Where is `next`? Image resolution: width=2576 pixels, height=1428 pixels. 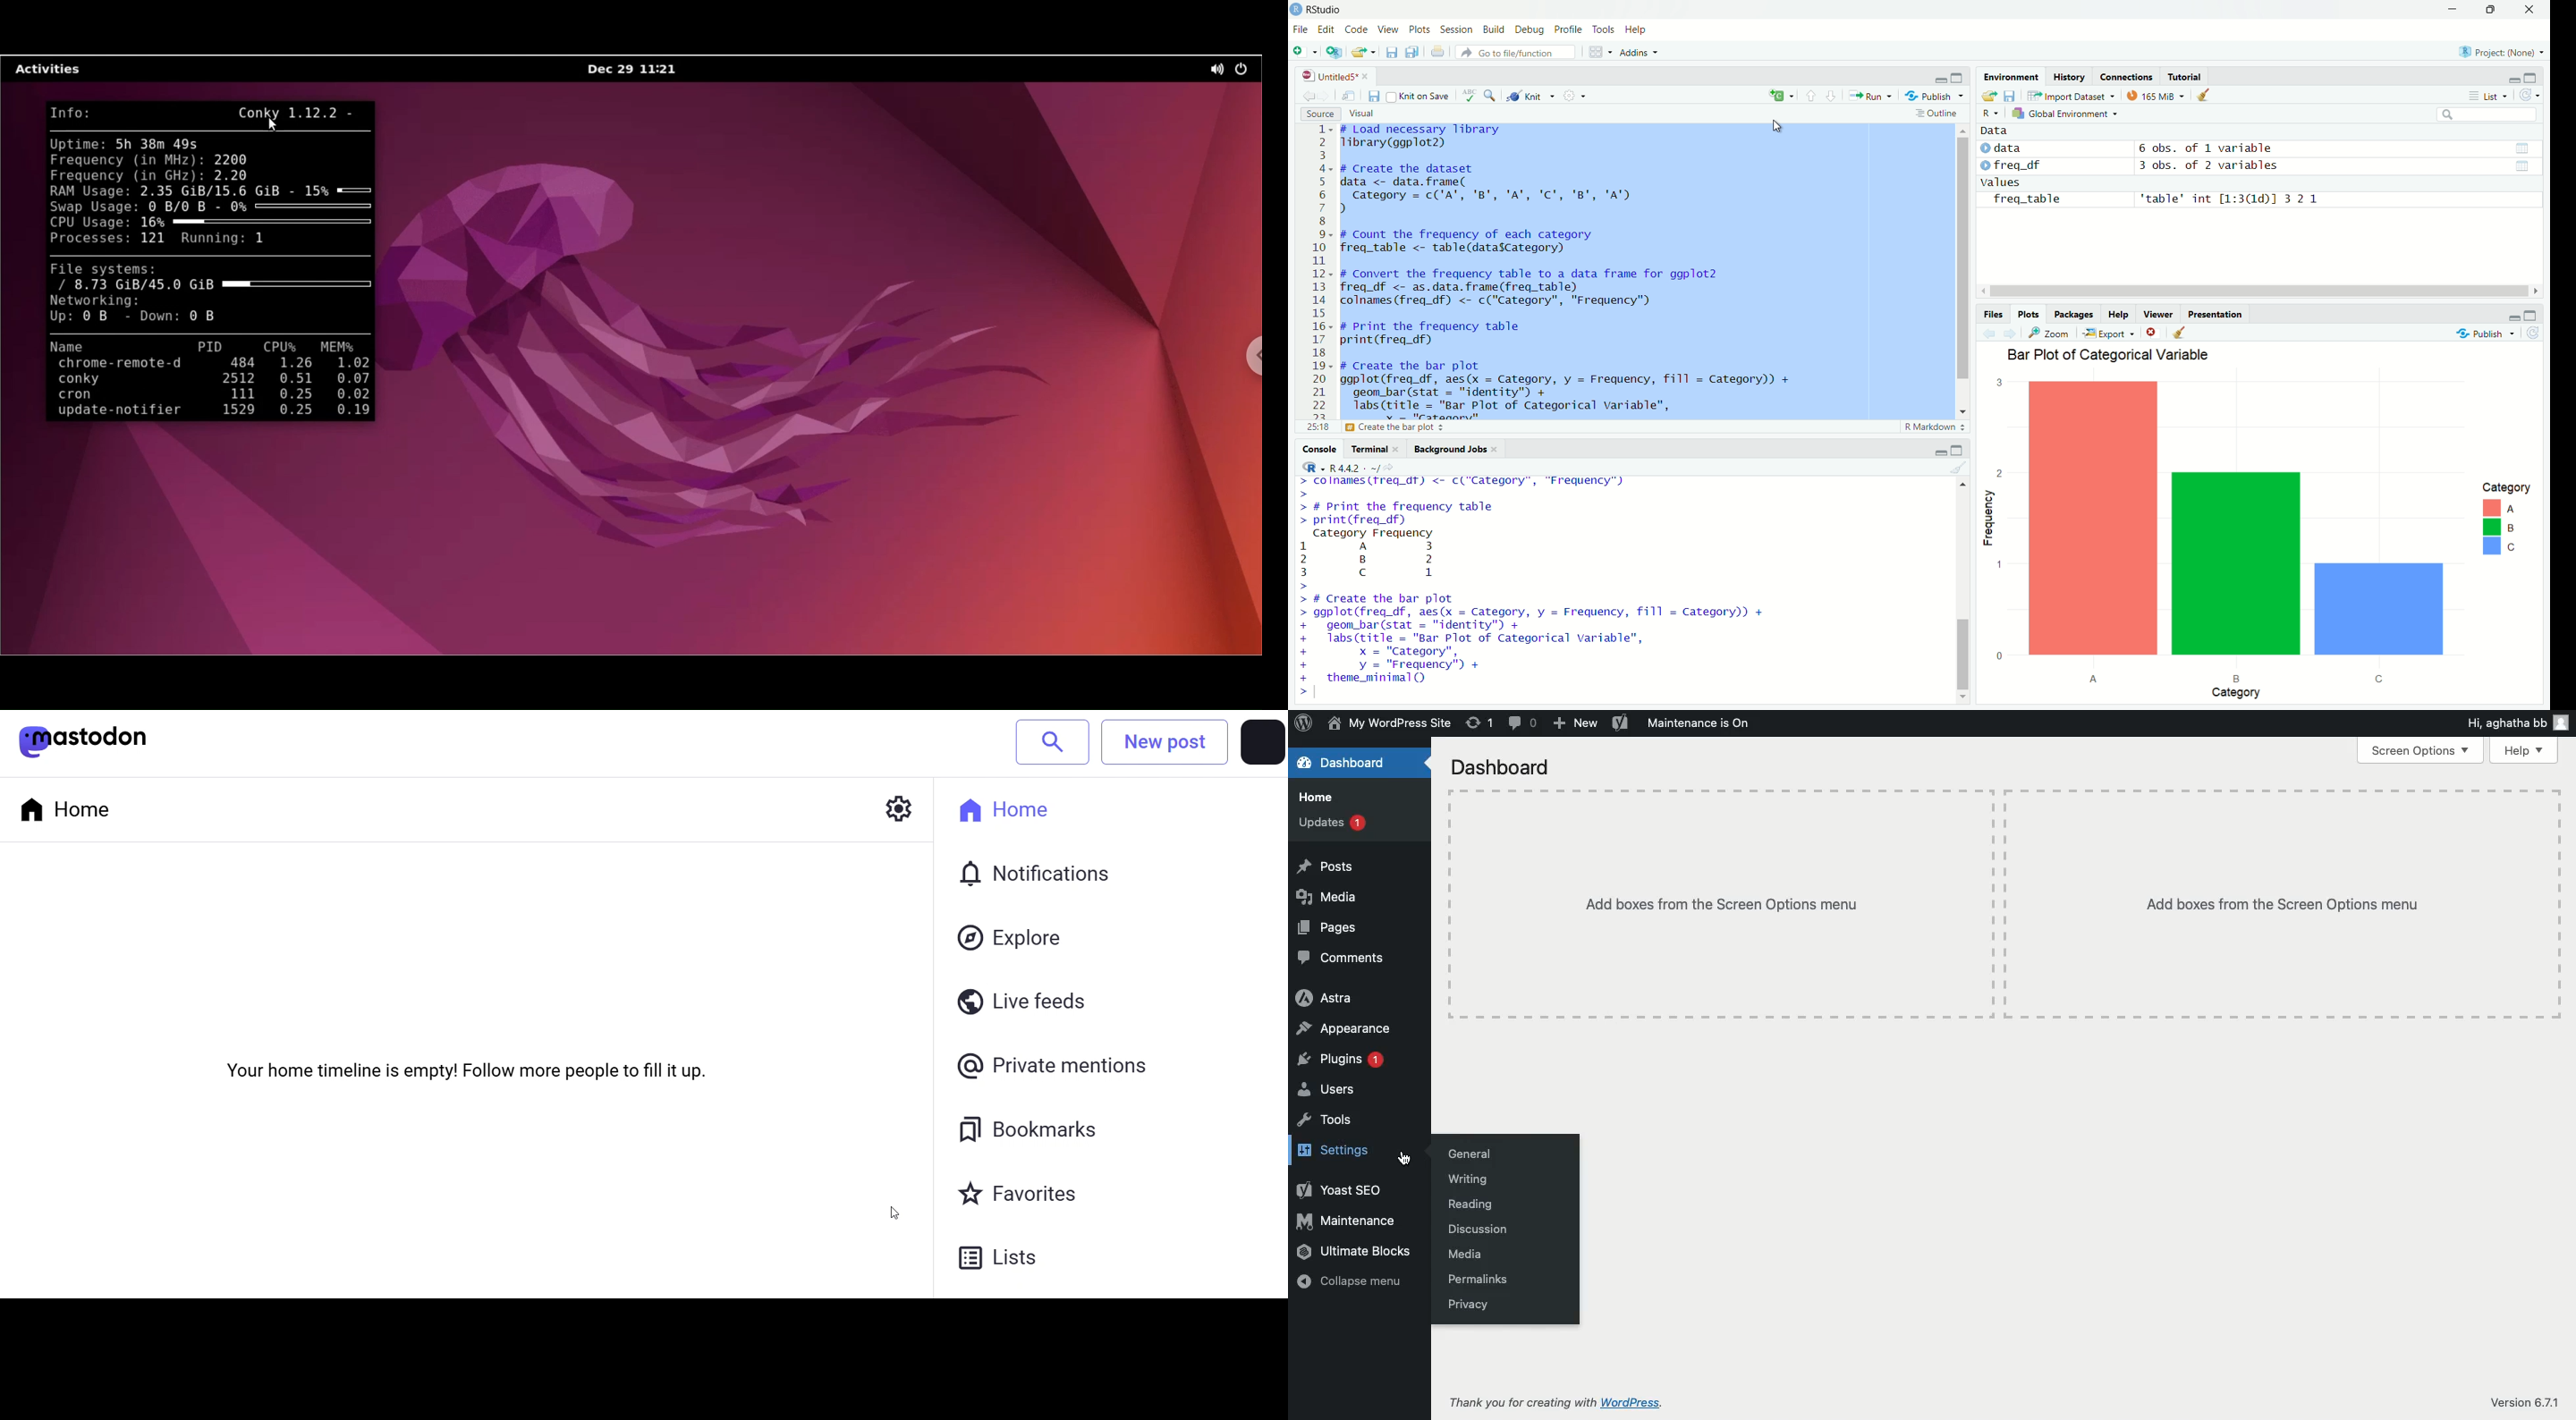
next is located at coordinates (2015, 334).